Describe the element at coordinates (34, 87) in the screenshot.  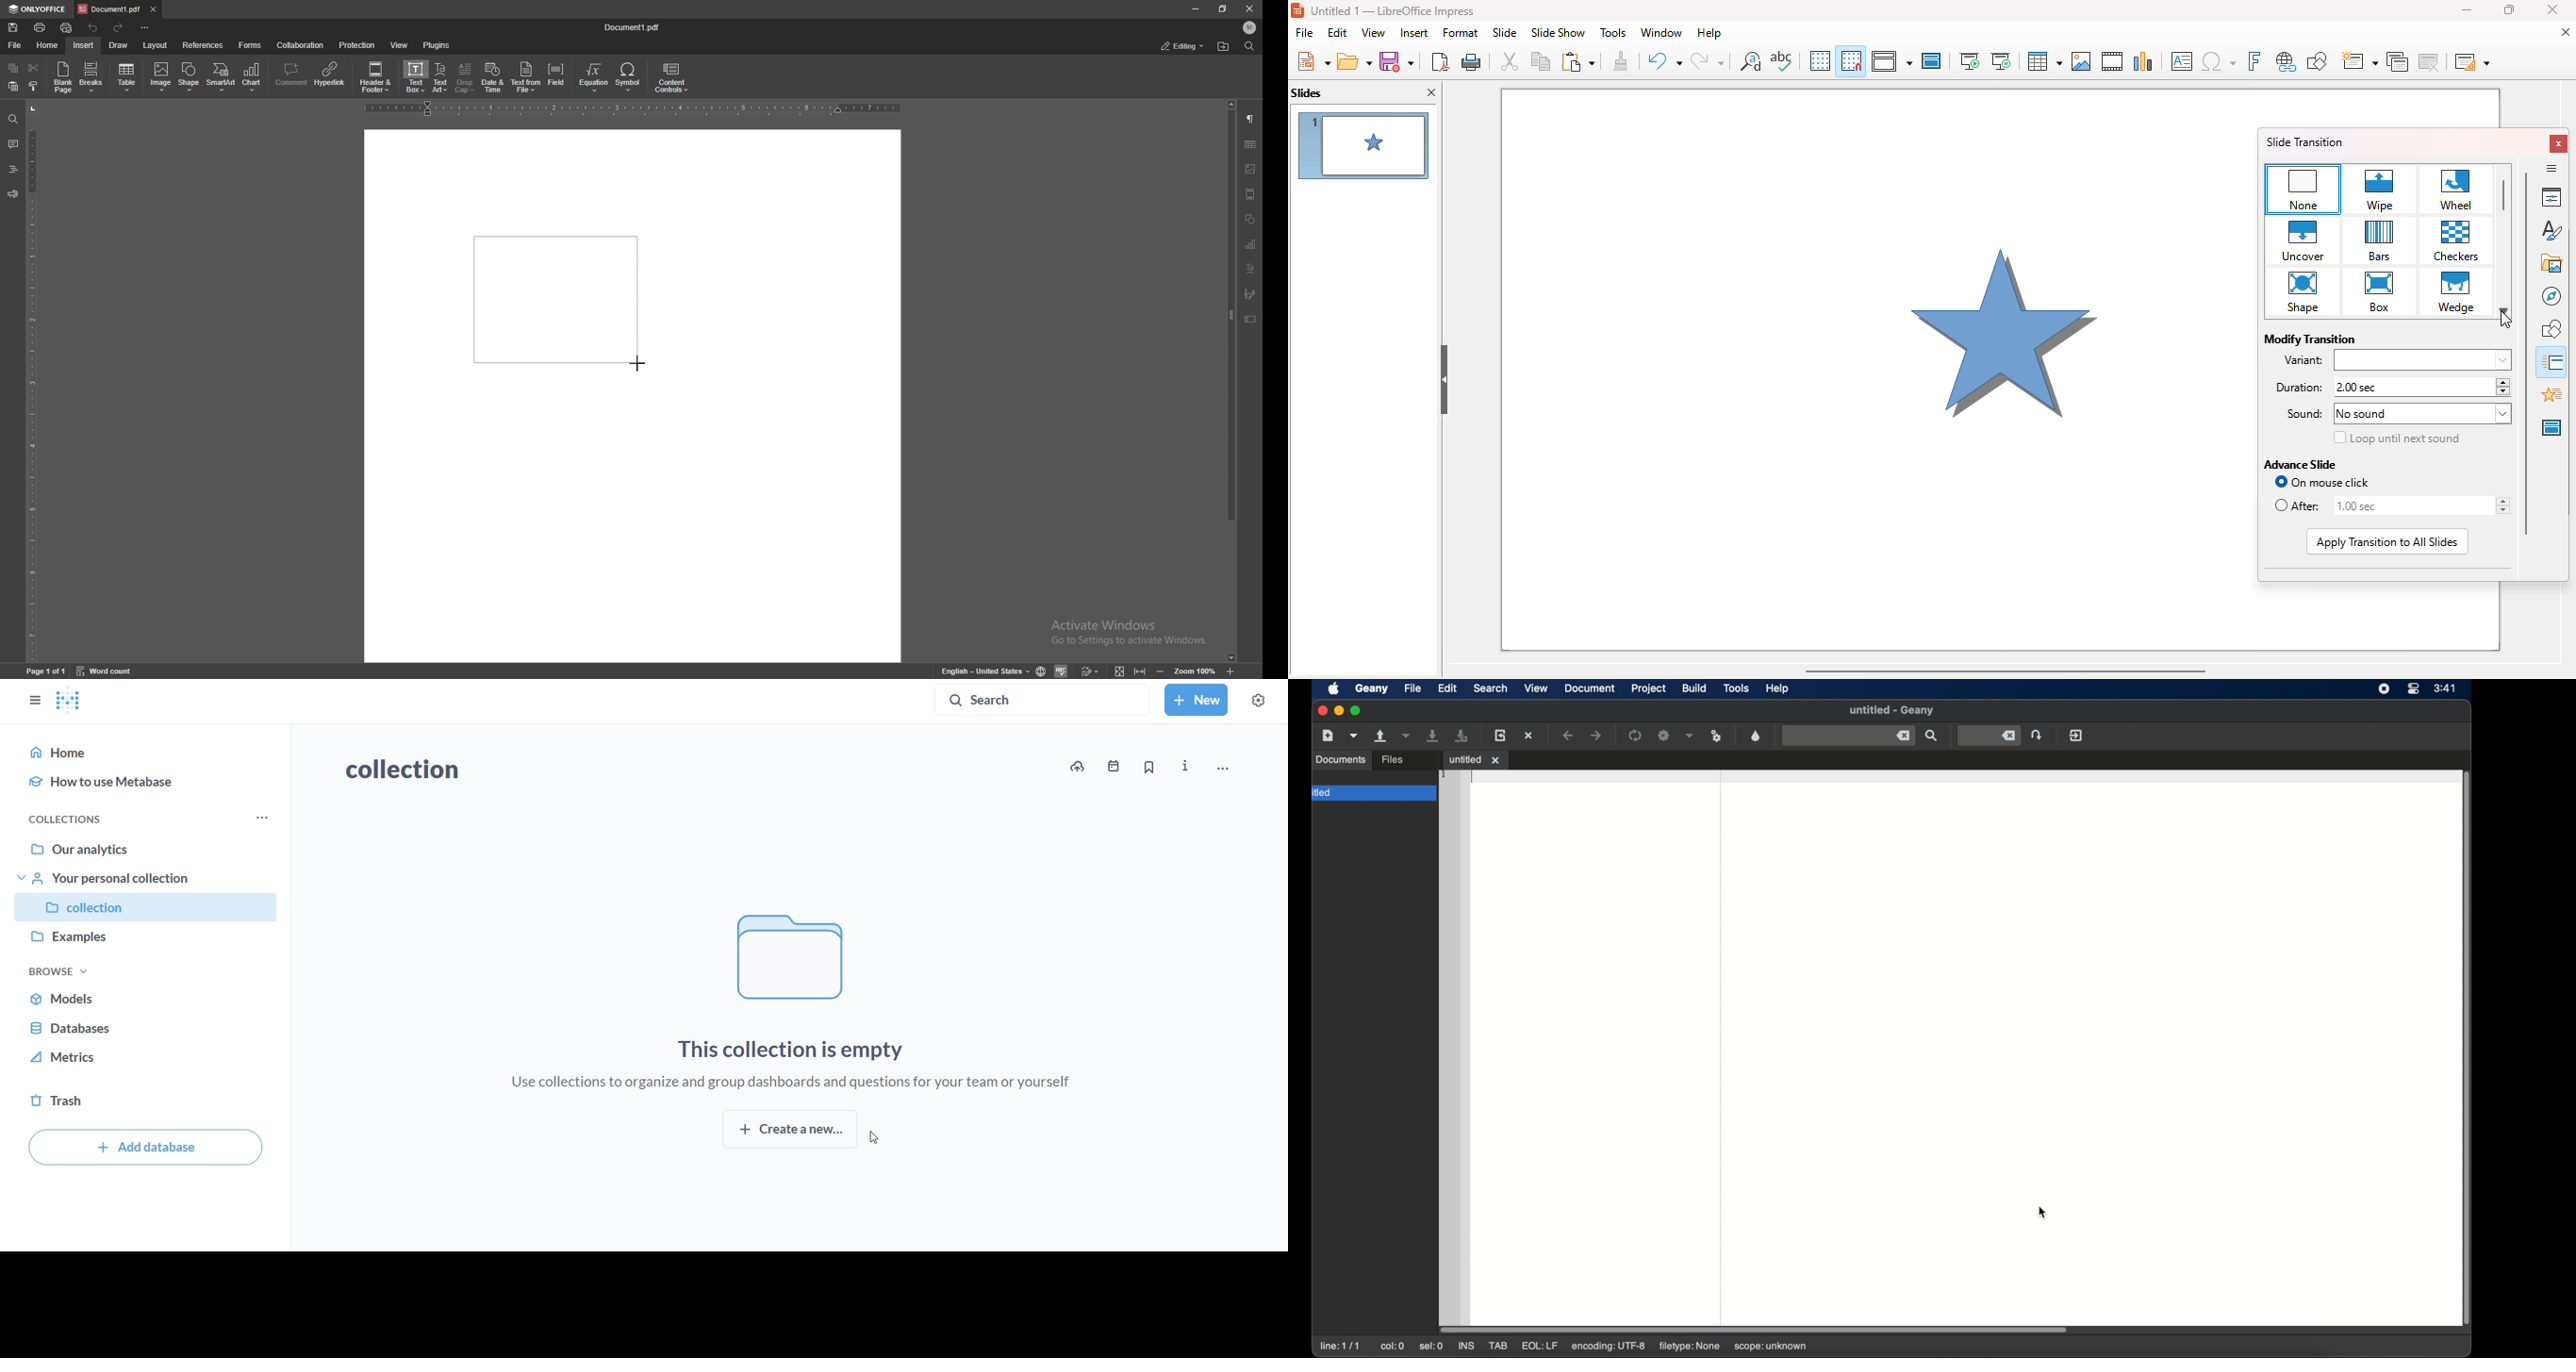
I see `copy style` at that location.